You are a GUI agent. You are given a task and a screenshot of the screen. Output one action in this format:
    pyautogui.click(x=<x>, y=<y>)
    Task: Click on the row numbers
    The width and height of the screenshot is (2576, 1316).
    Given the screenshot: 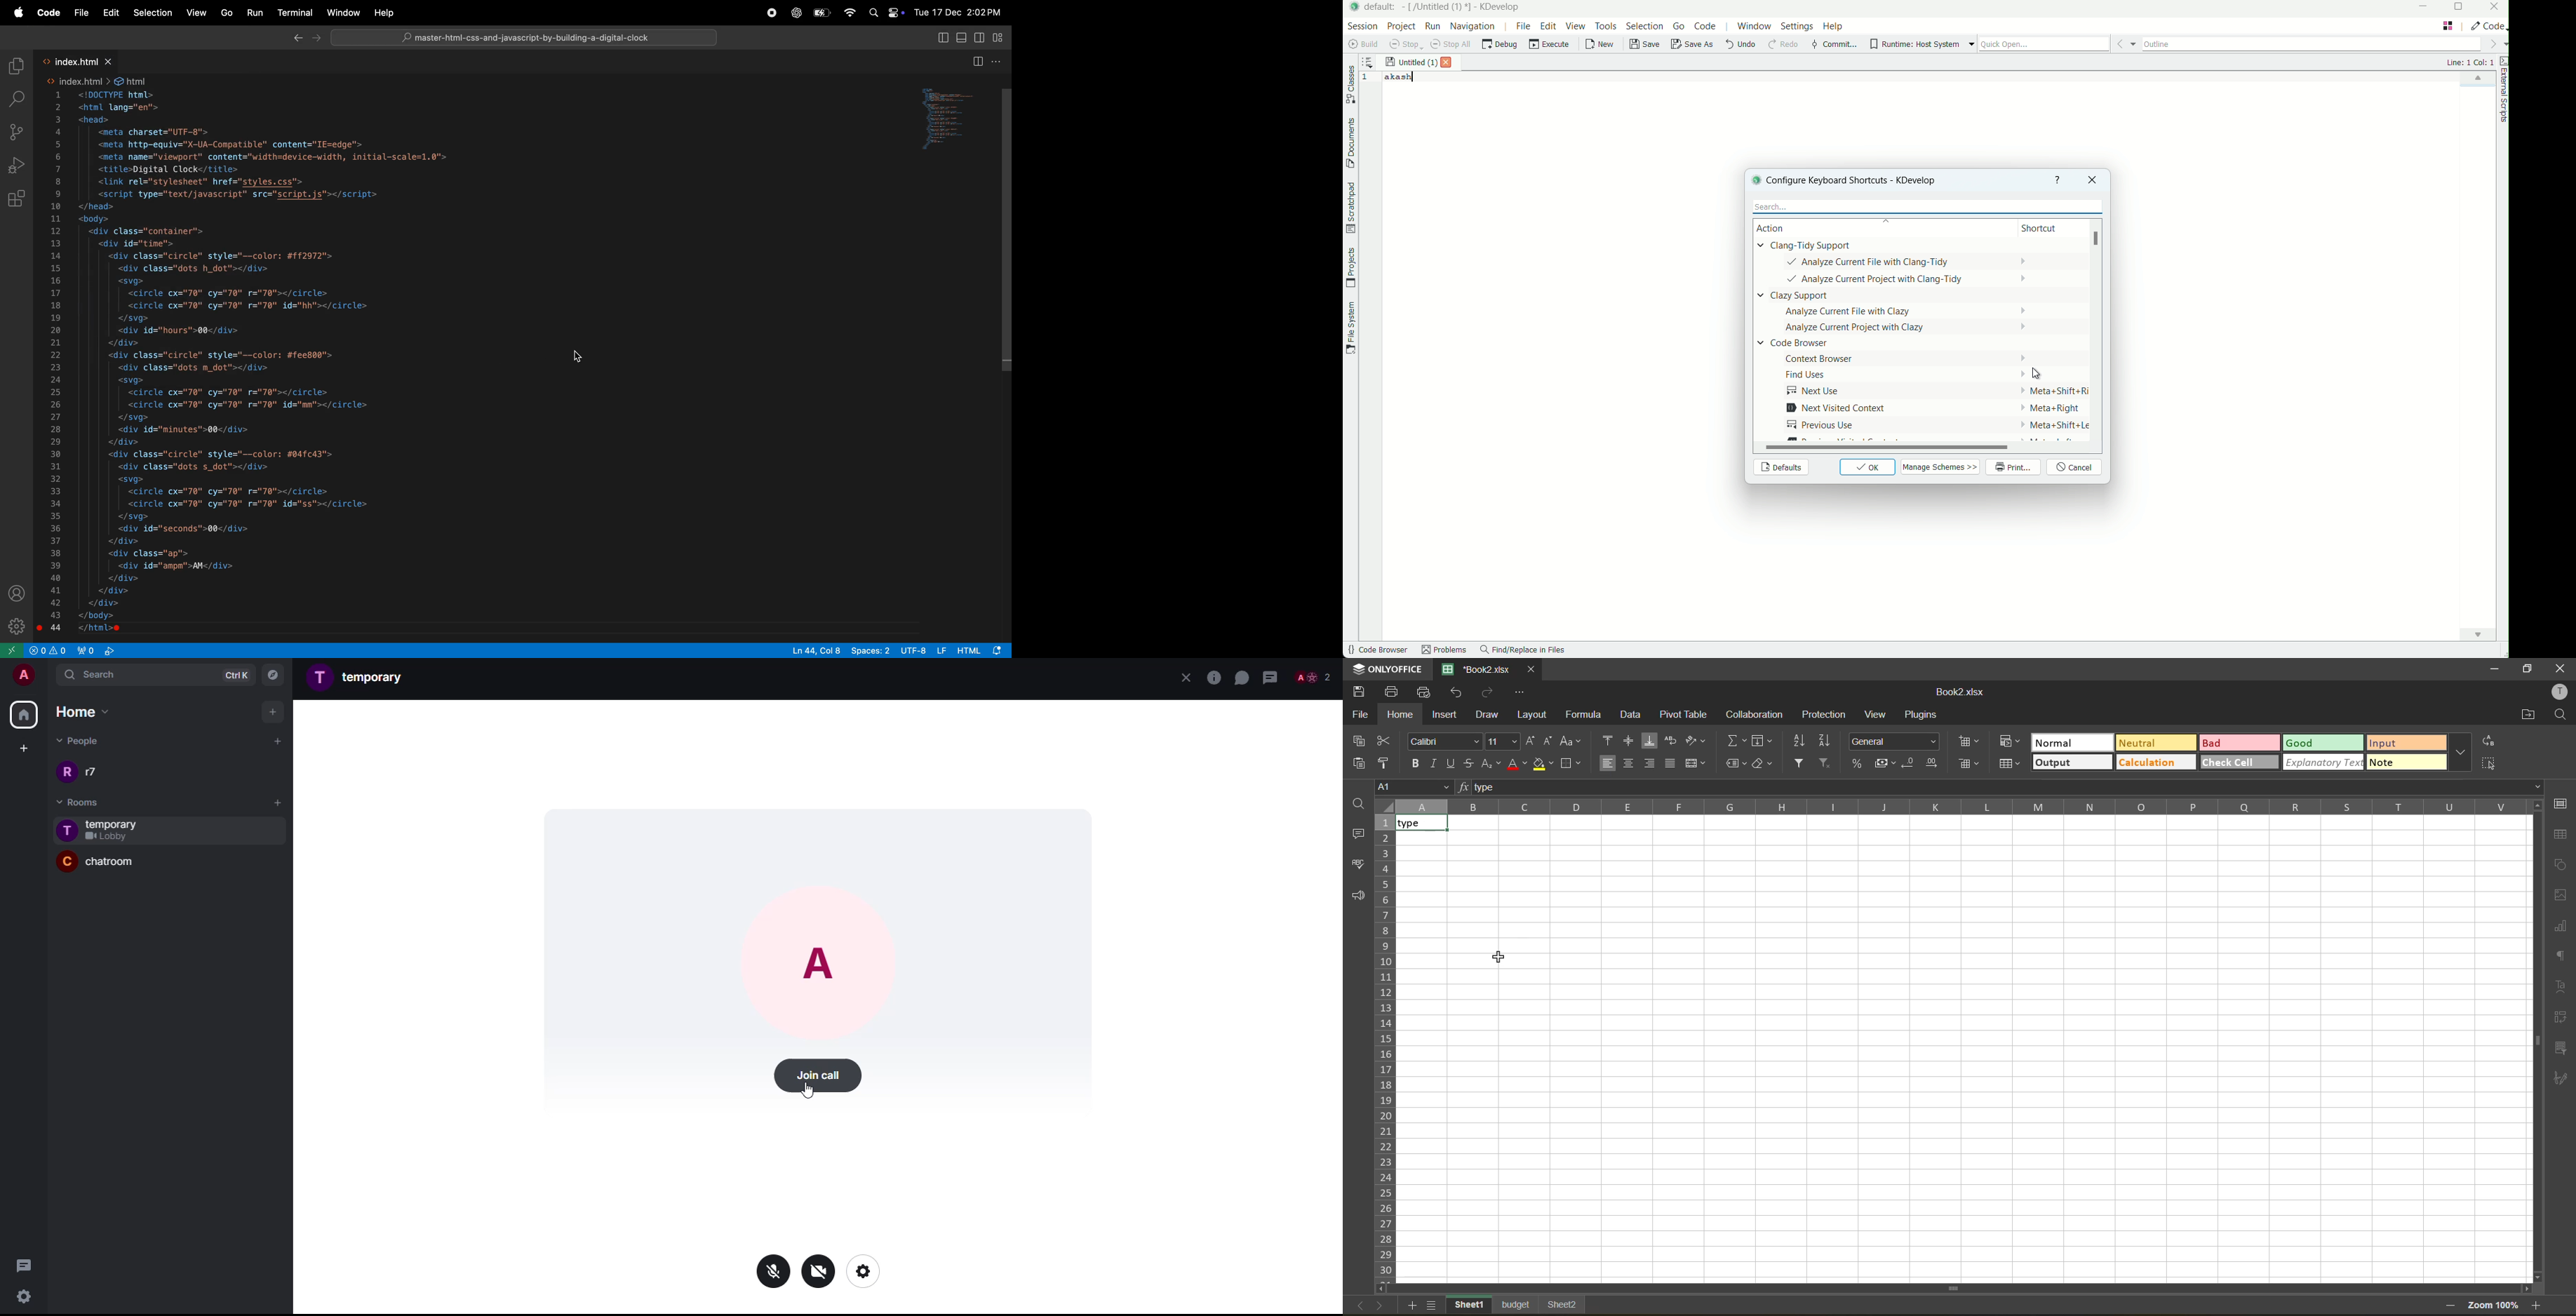 What is the action you would take?
    pyautogui.click(x=1386, y=1045)
    